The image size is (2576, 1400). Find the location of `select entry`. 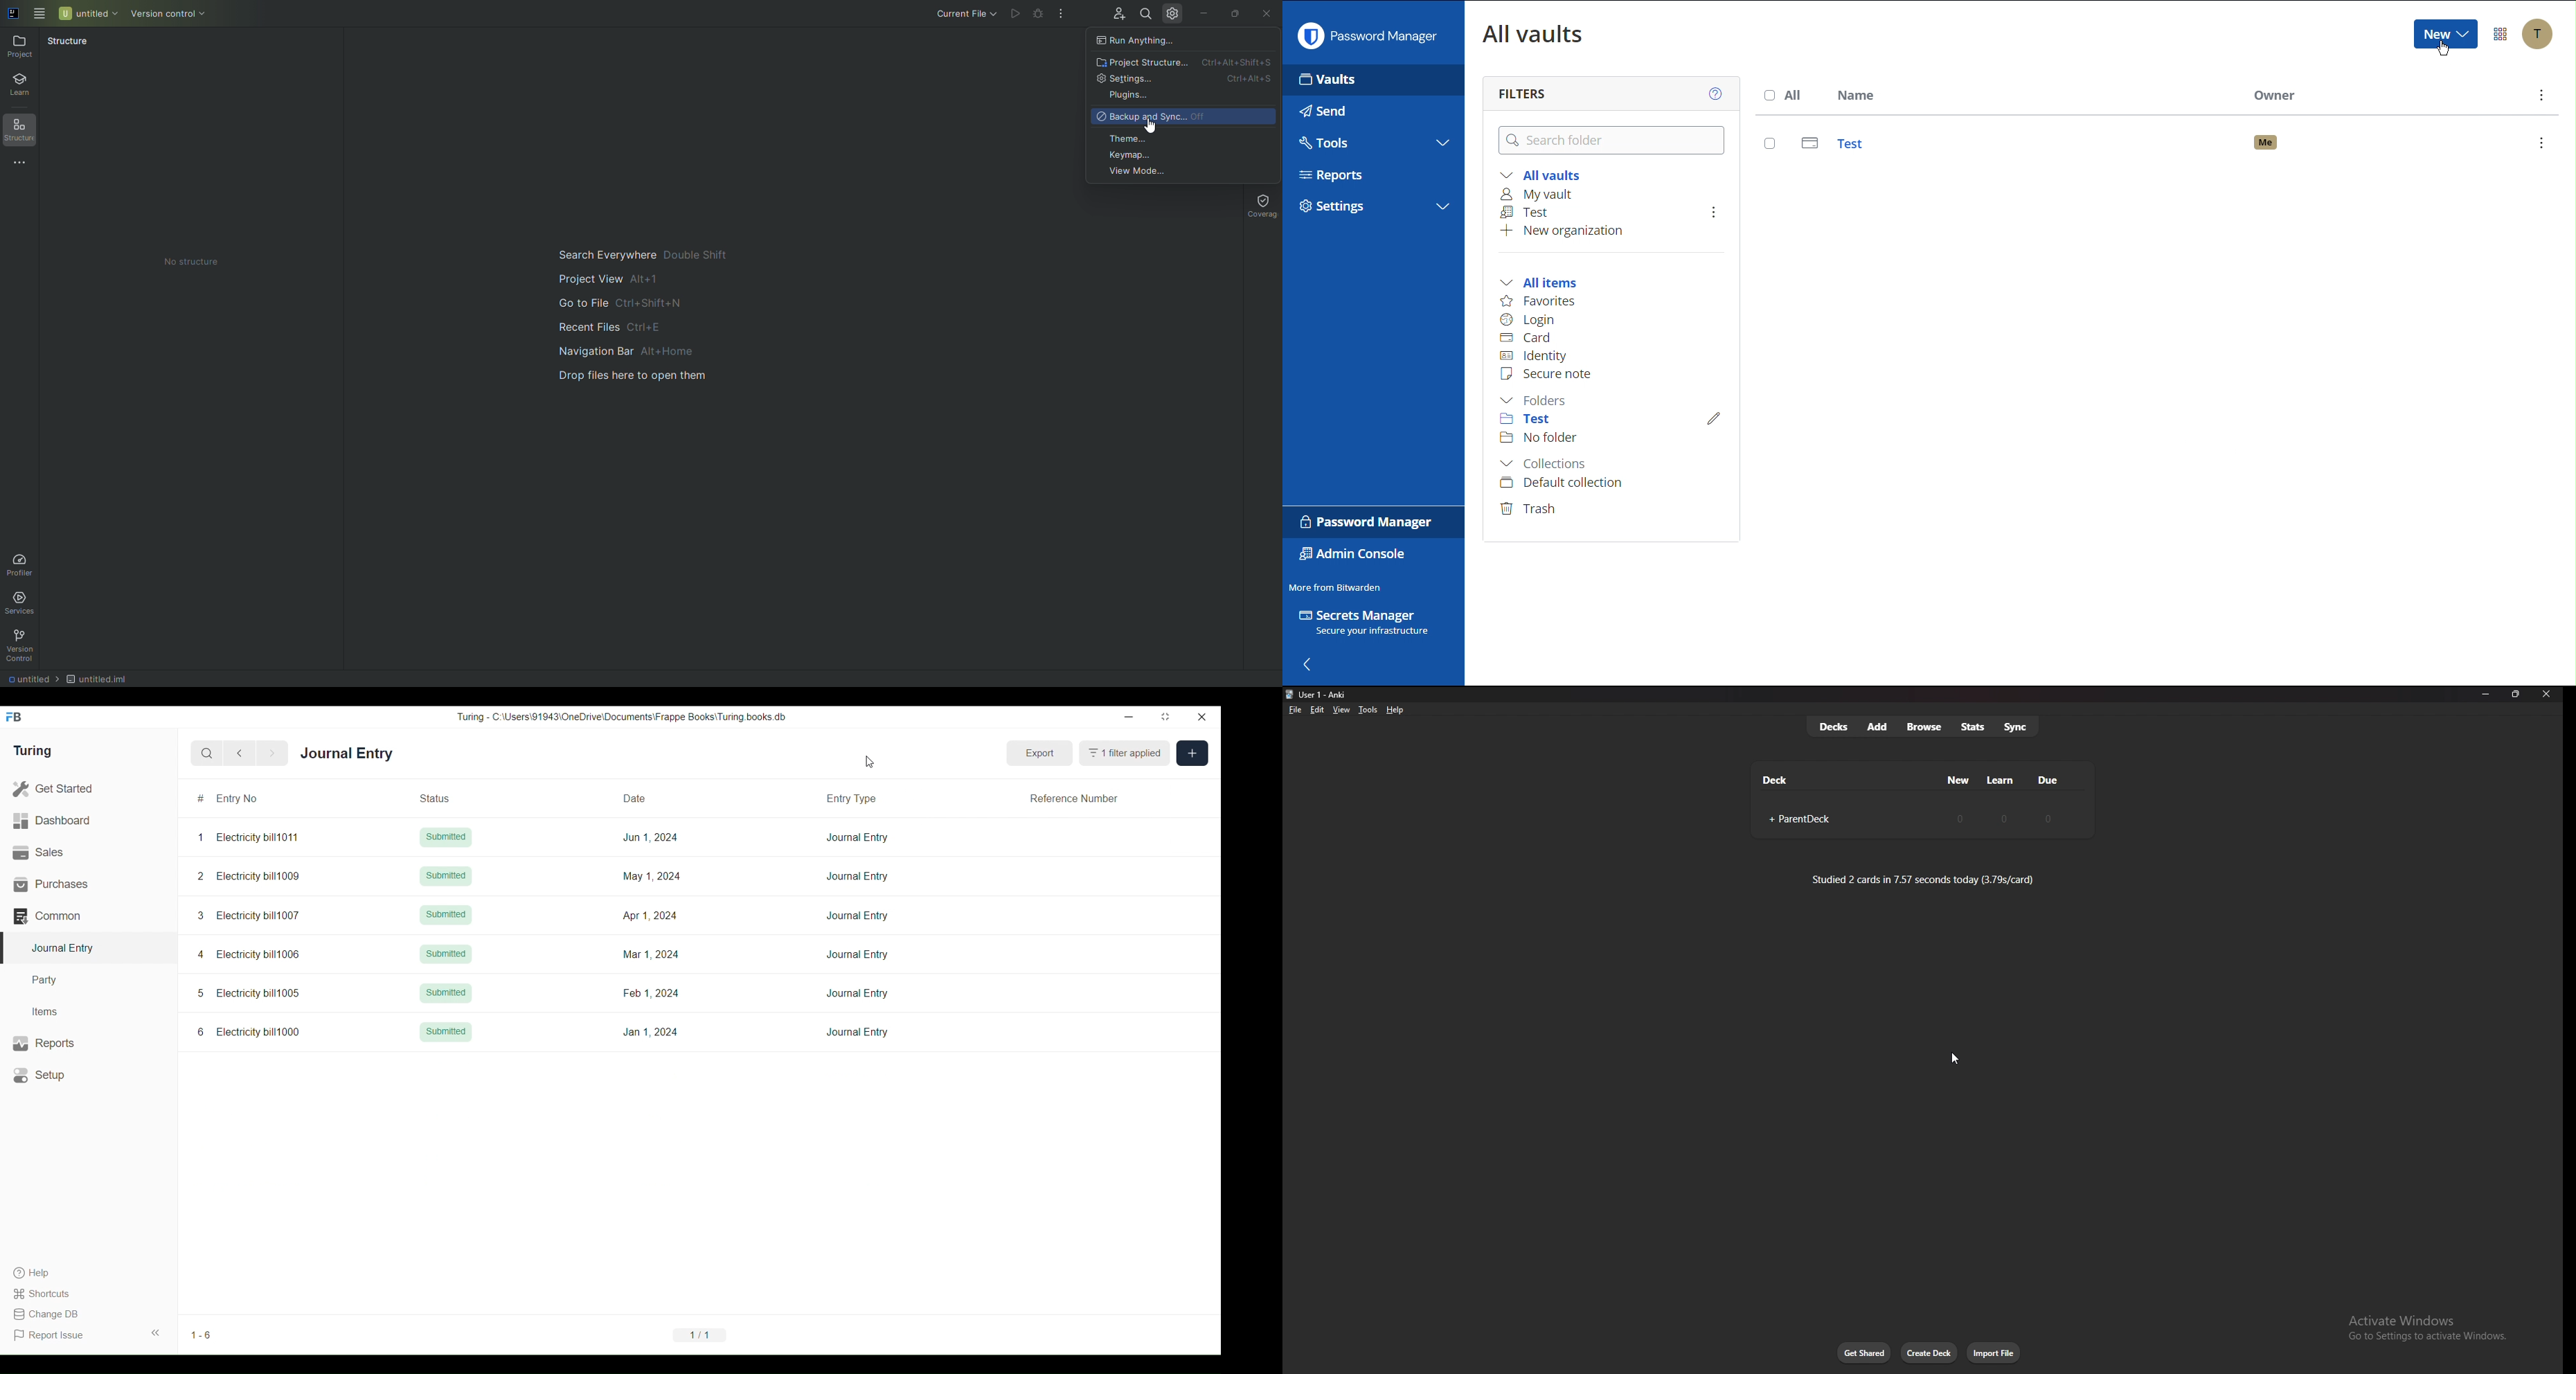

select entry is located at coordinates (1769, 143).